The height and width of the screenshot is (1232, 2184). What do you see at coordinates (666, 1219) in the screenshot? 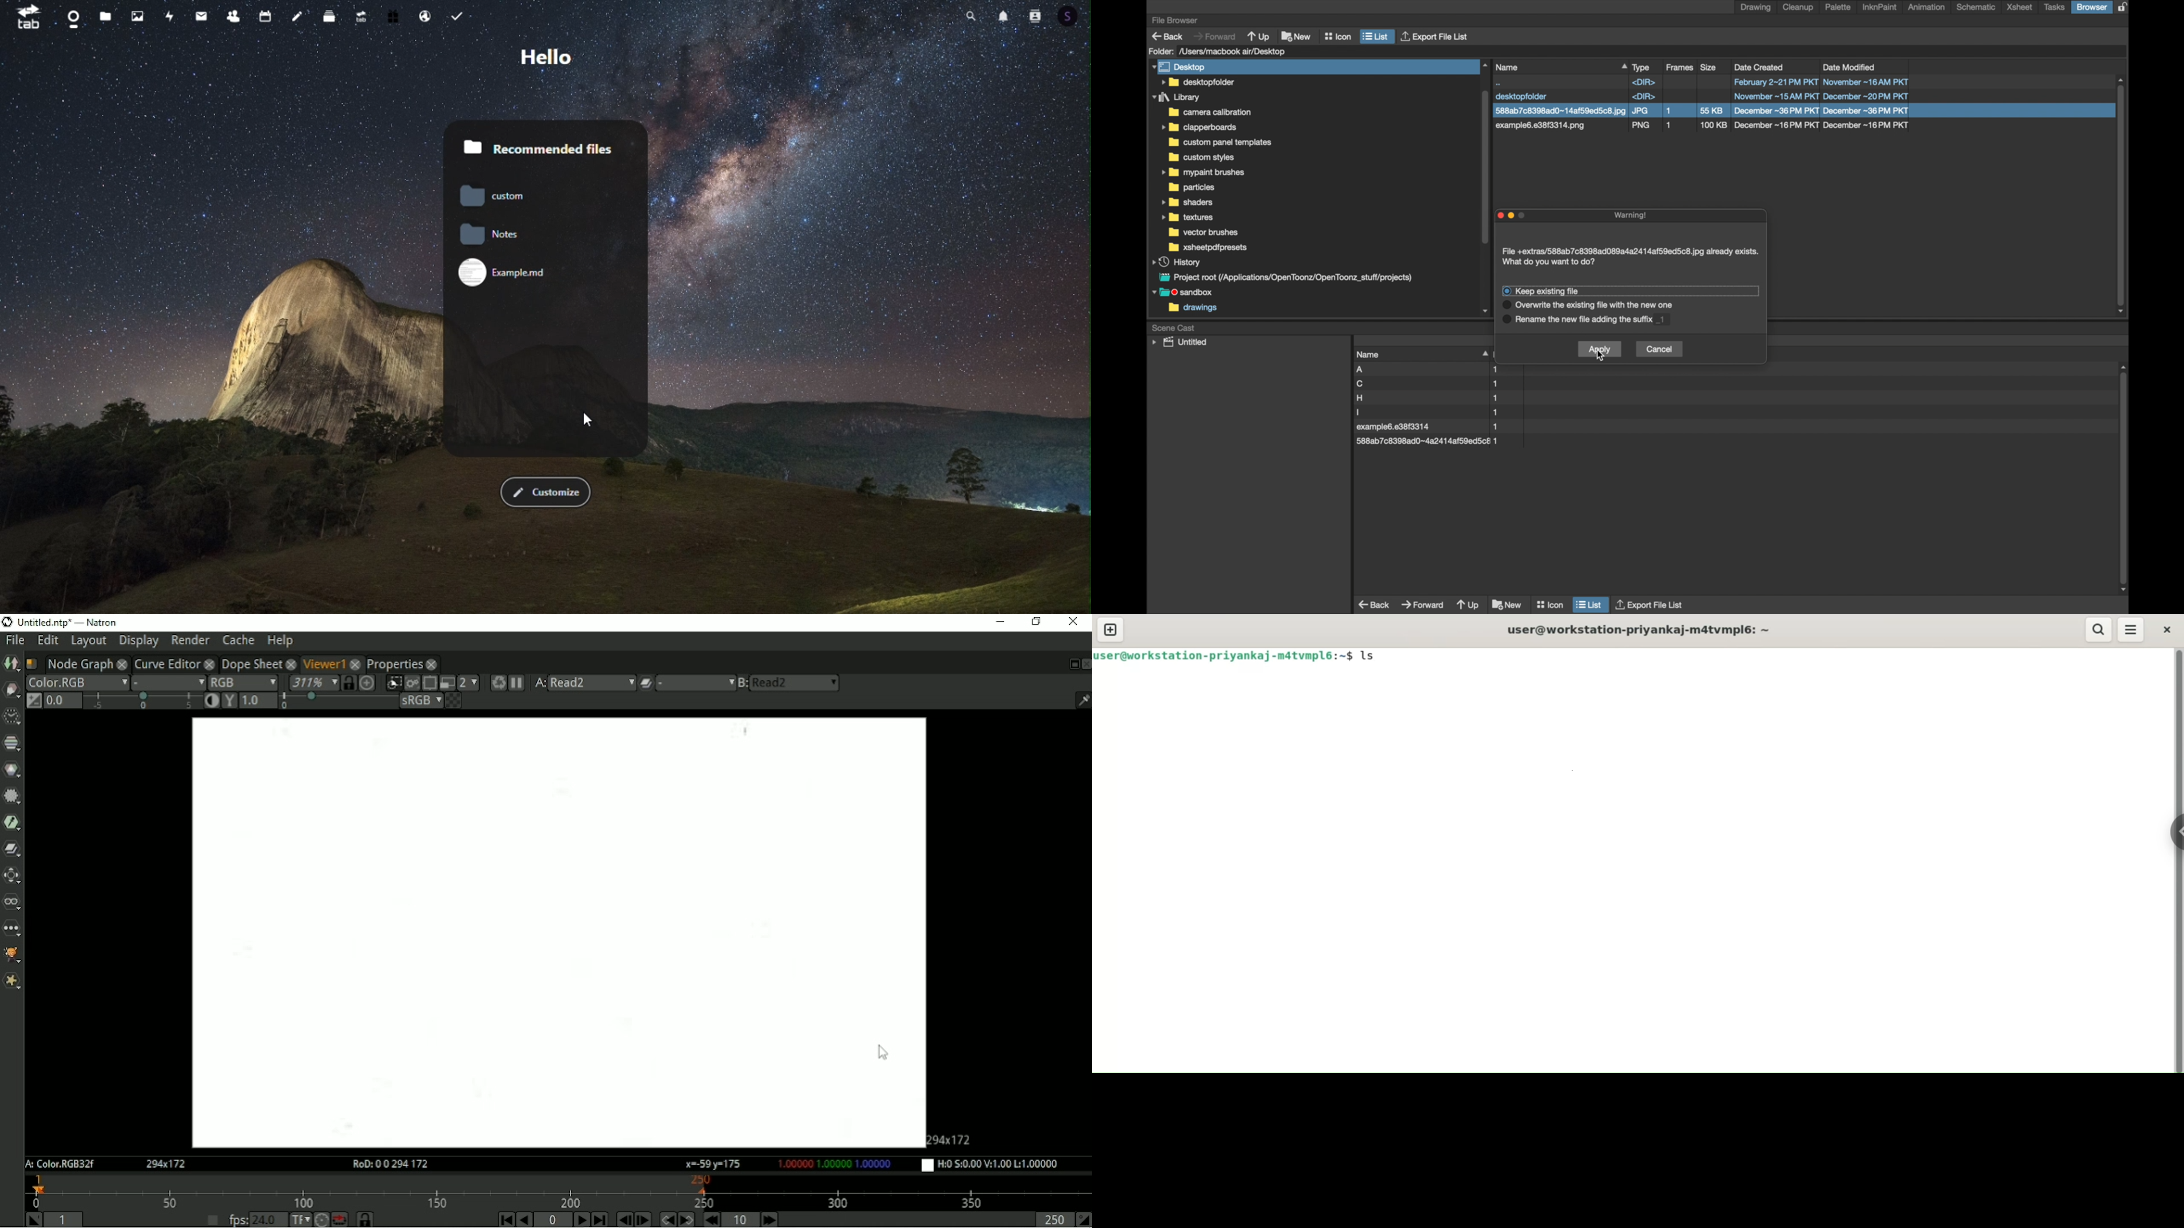
I see `Previous keyframe` at bounding box center [666, 1219].